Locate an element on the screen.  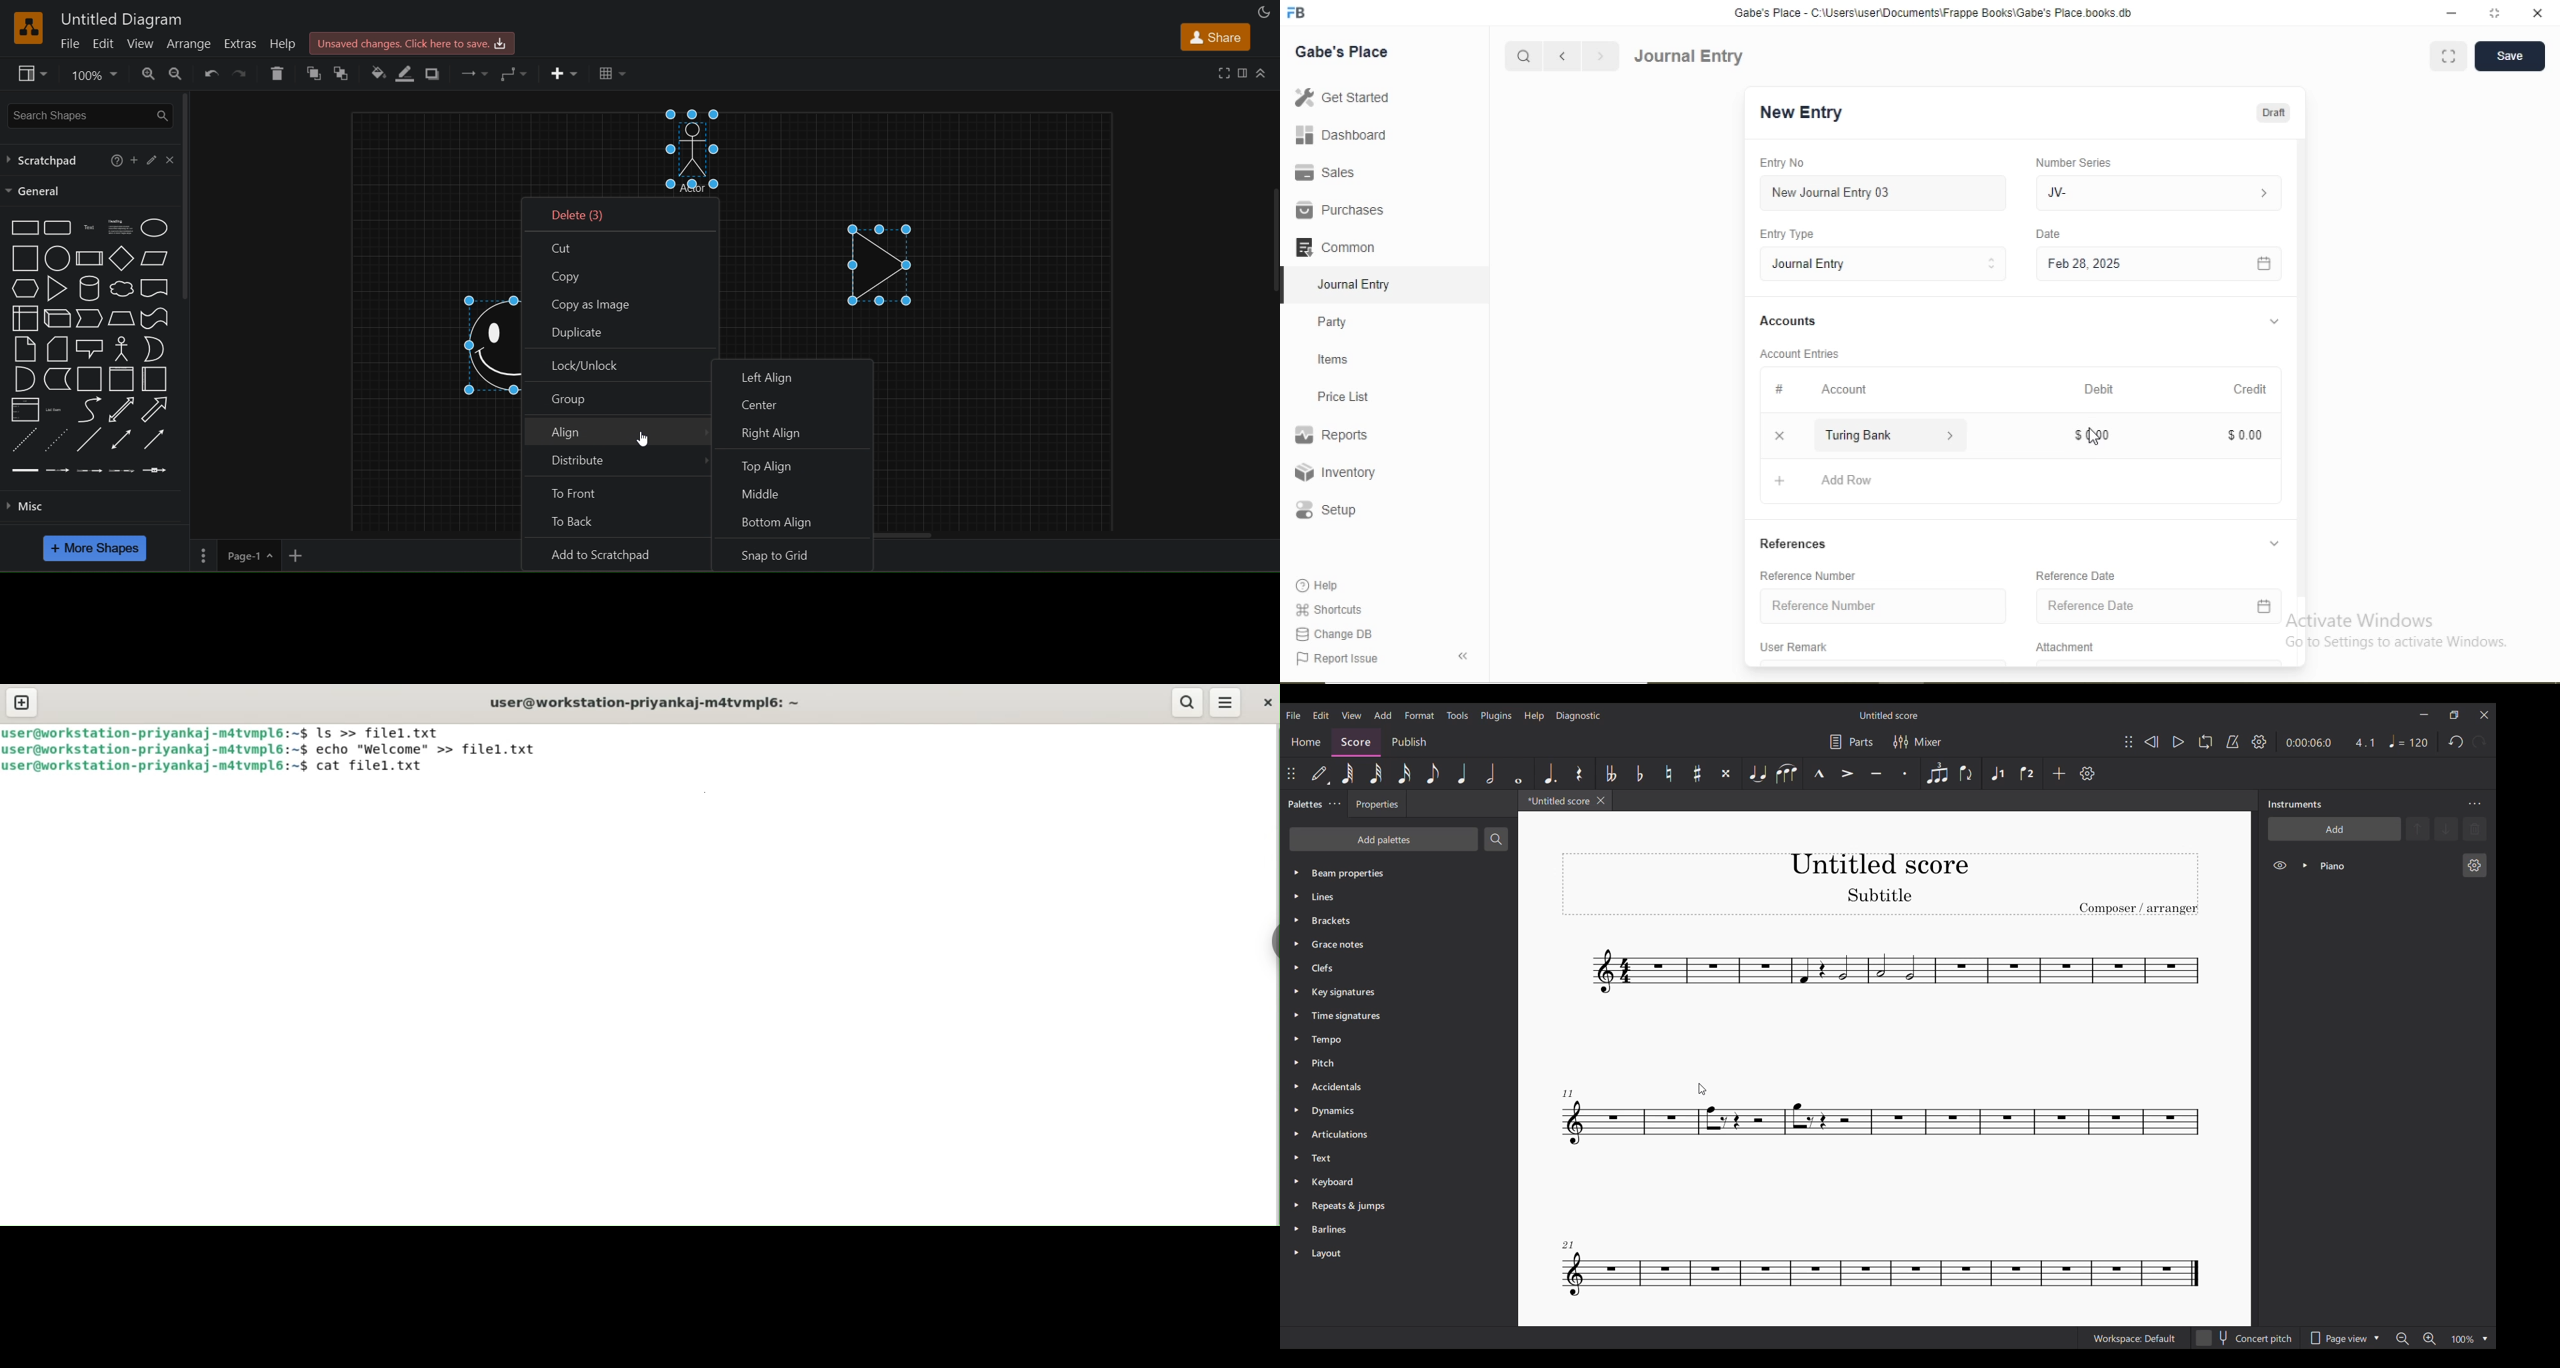
Current score is located at coordinates (1884, 1122).